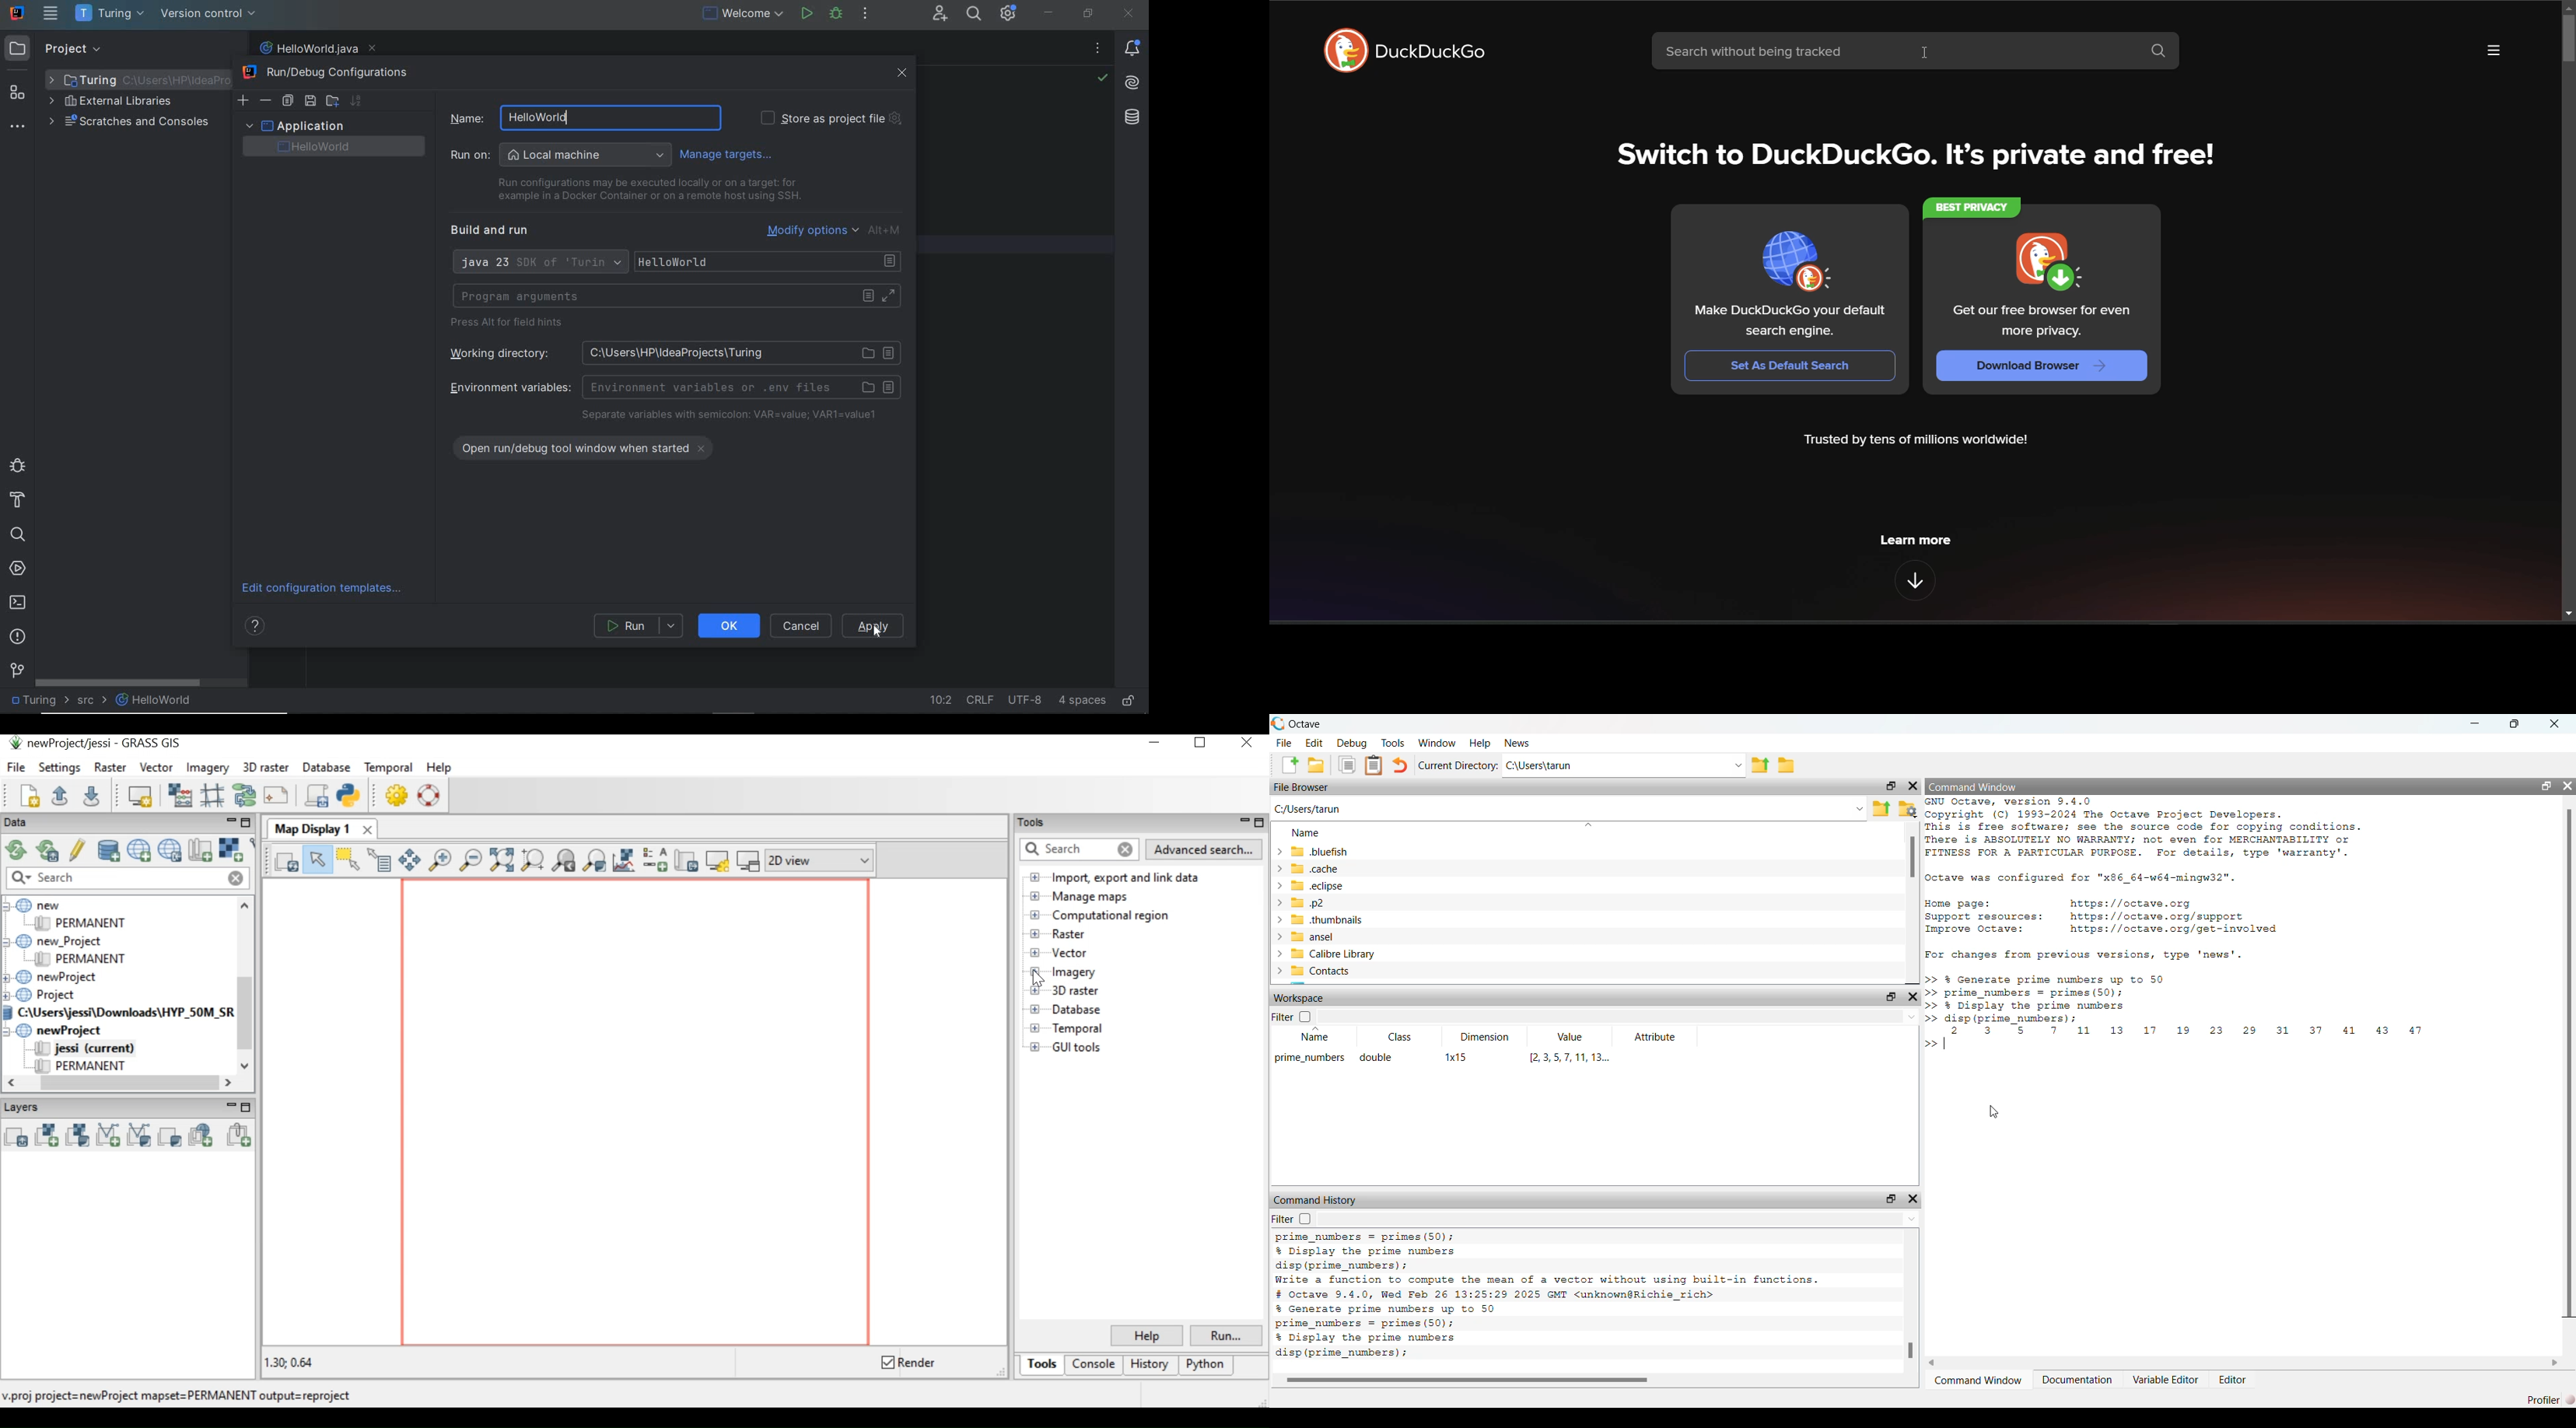  Describe the element at coordinates (1280, 911) in the screenshot. I see `expand/collapse` at that location.